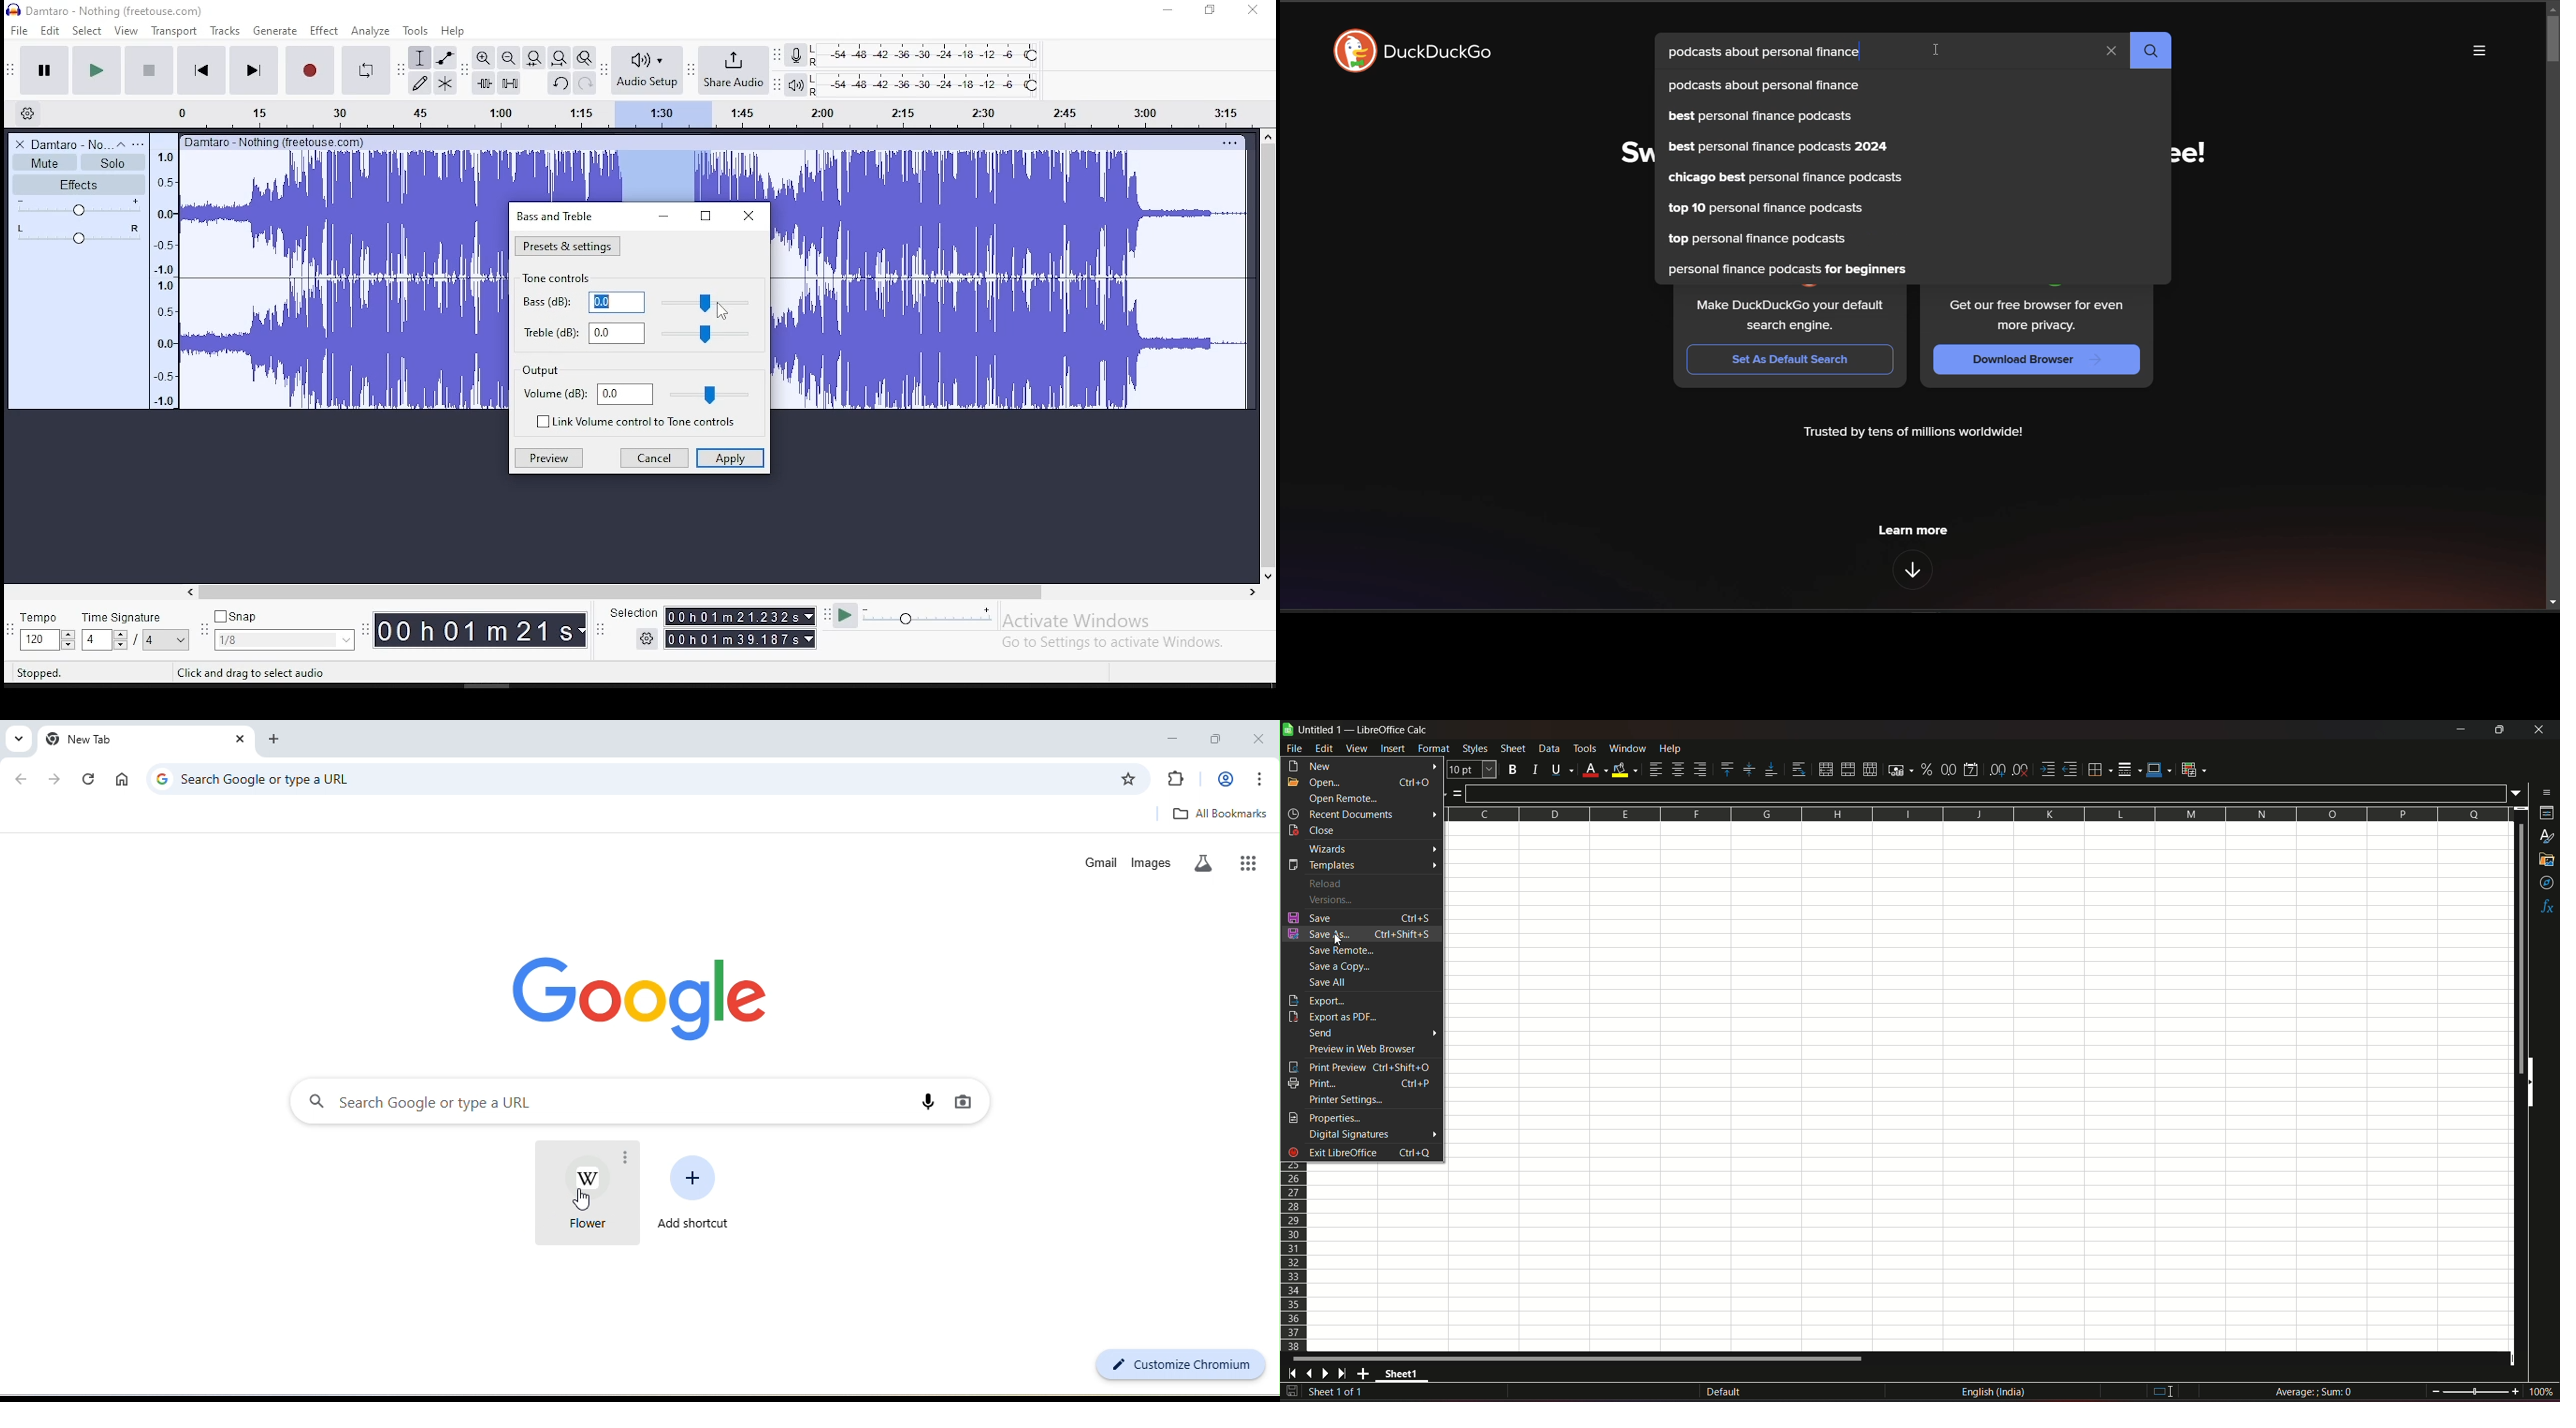 This screenshot has height=1428, width=2576. I want to click on effects, so click(79, 184).